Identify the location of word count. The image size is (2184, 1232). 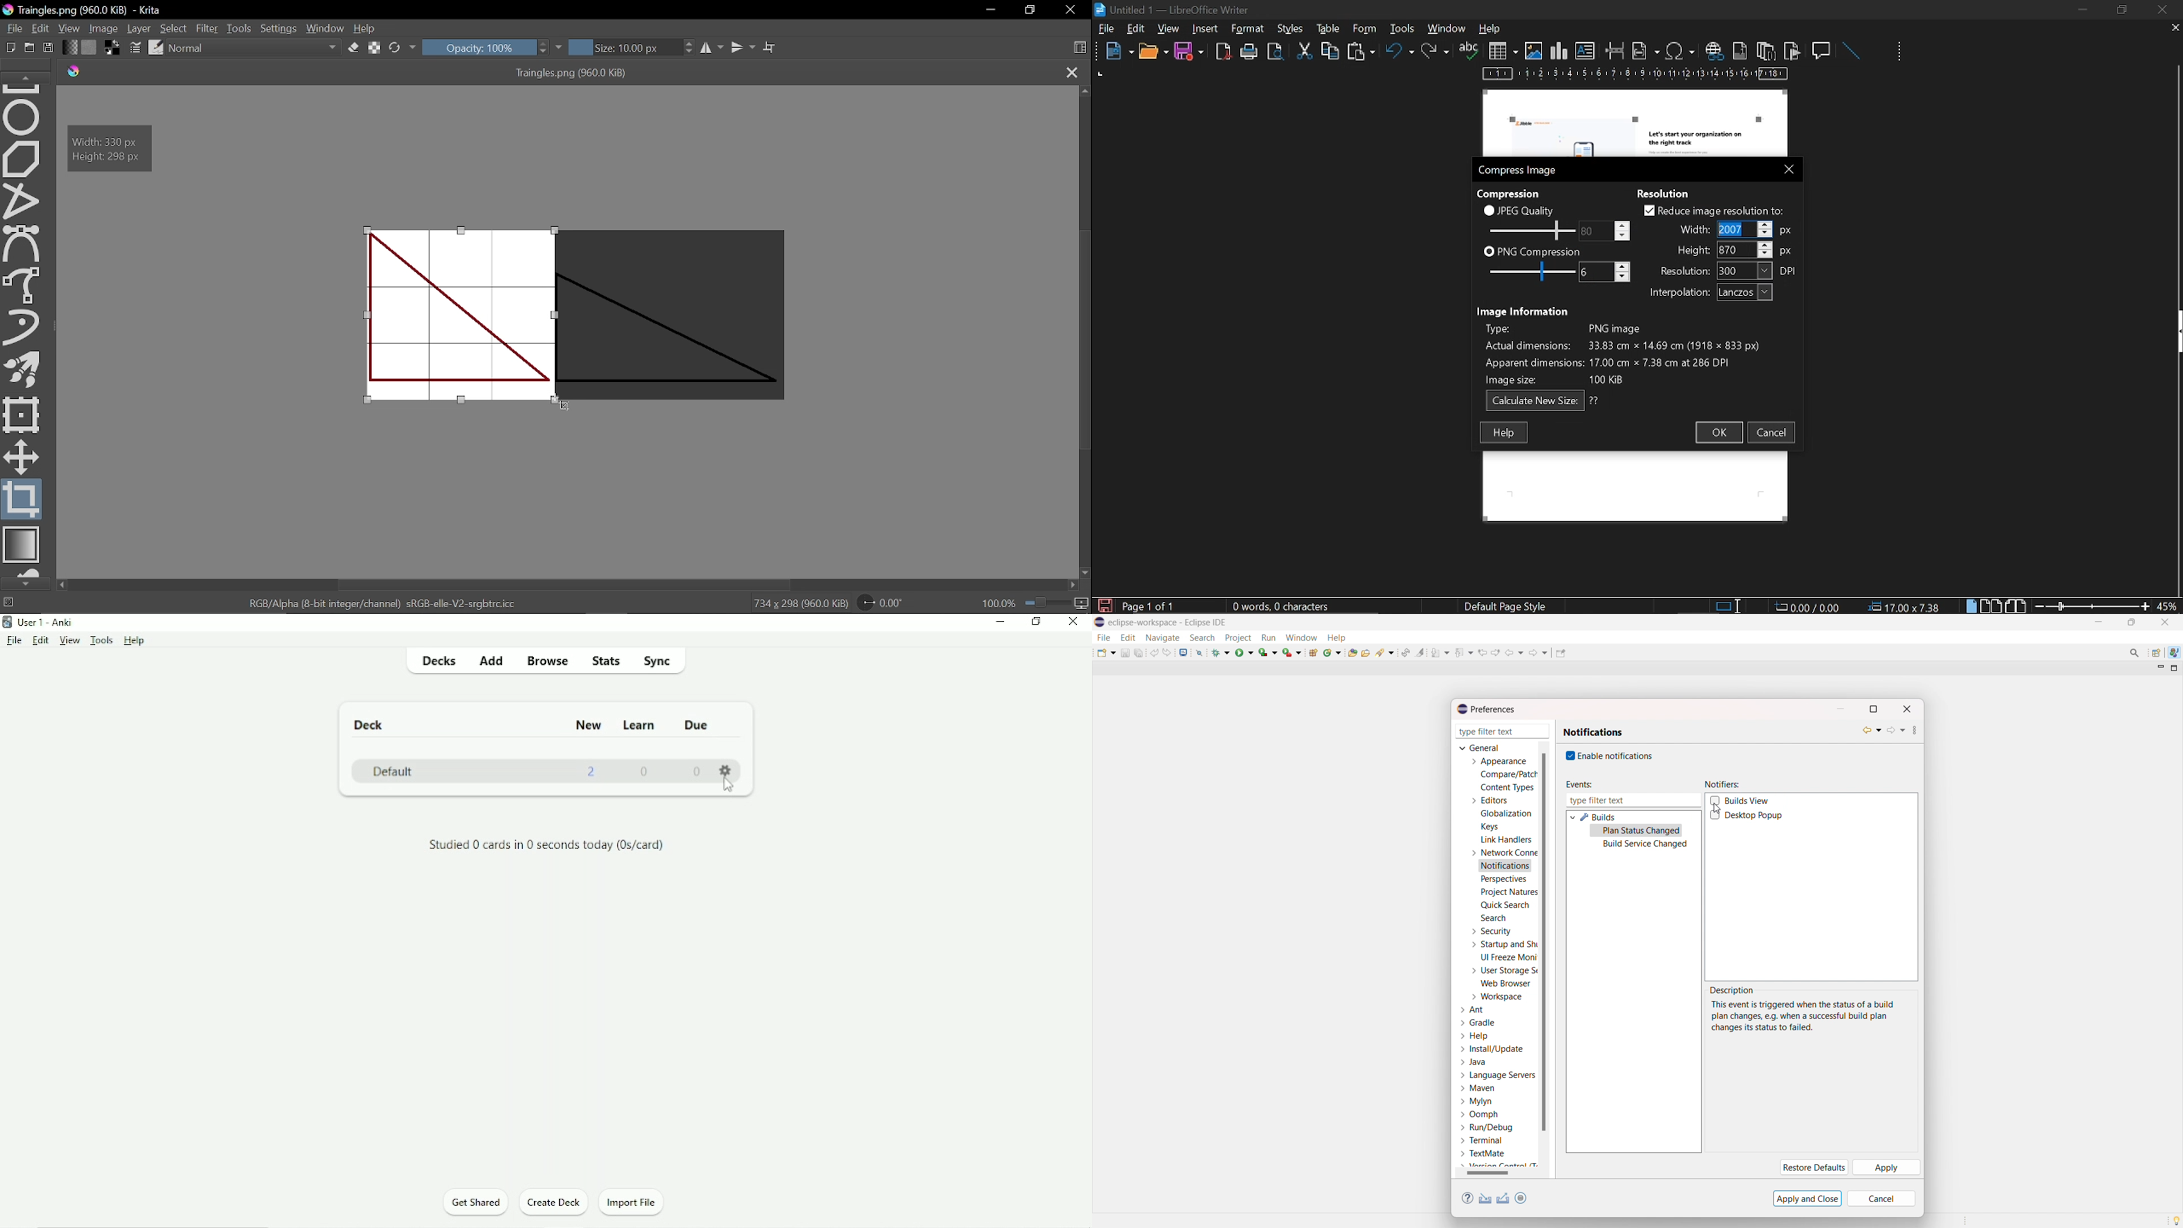
(1287, 606).